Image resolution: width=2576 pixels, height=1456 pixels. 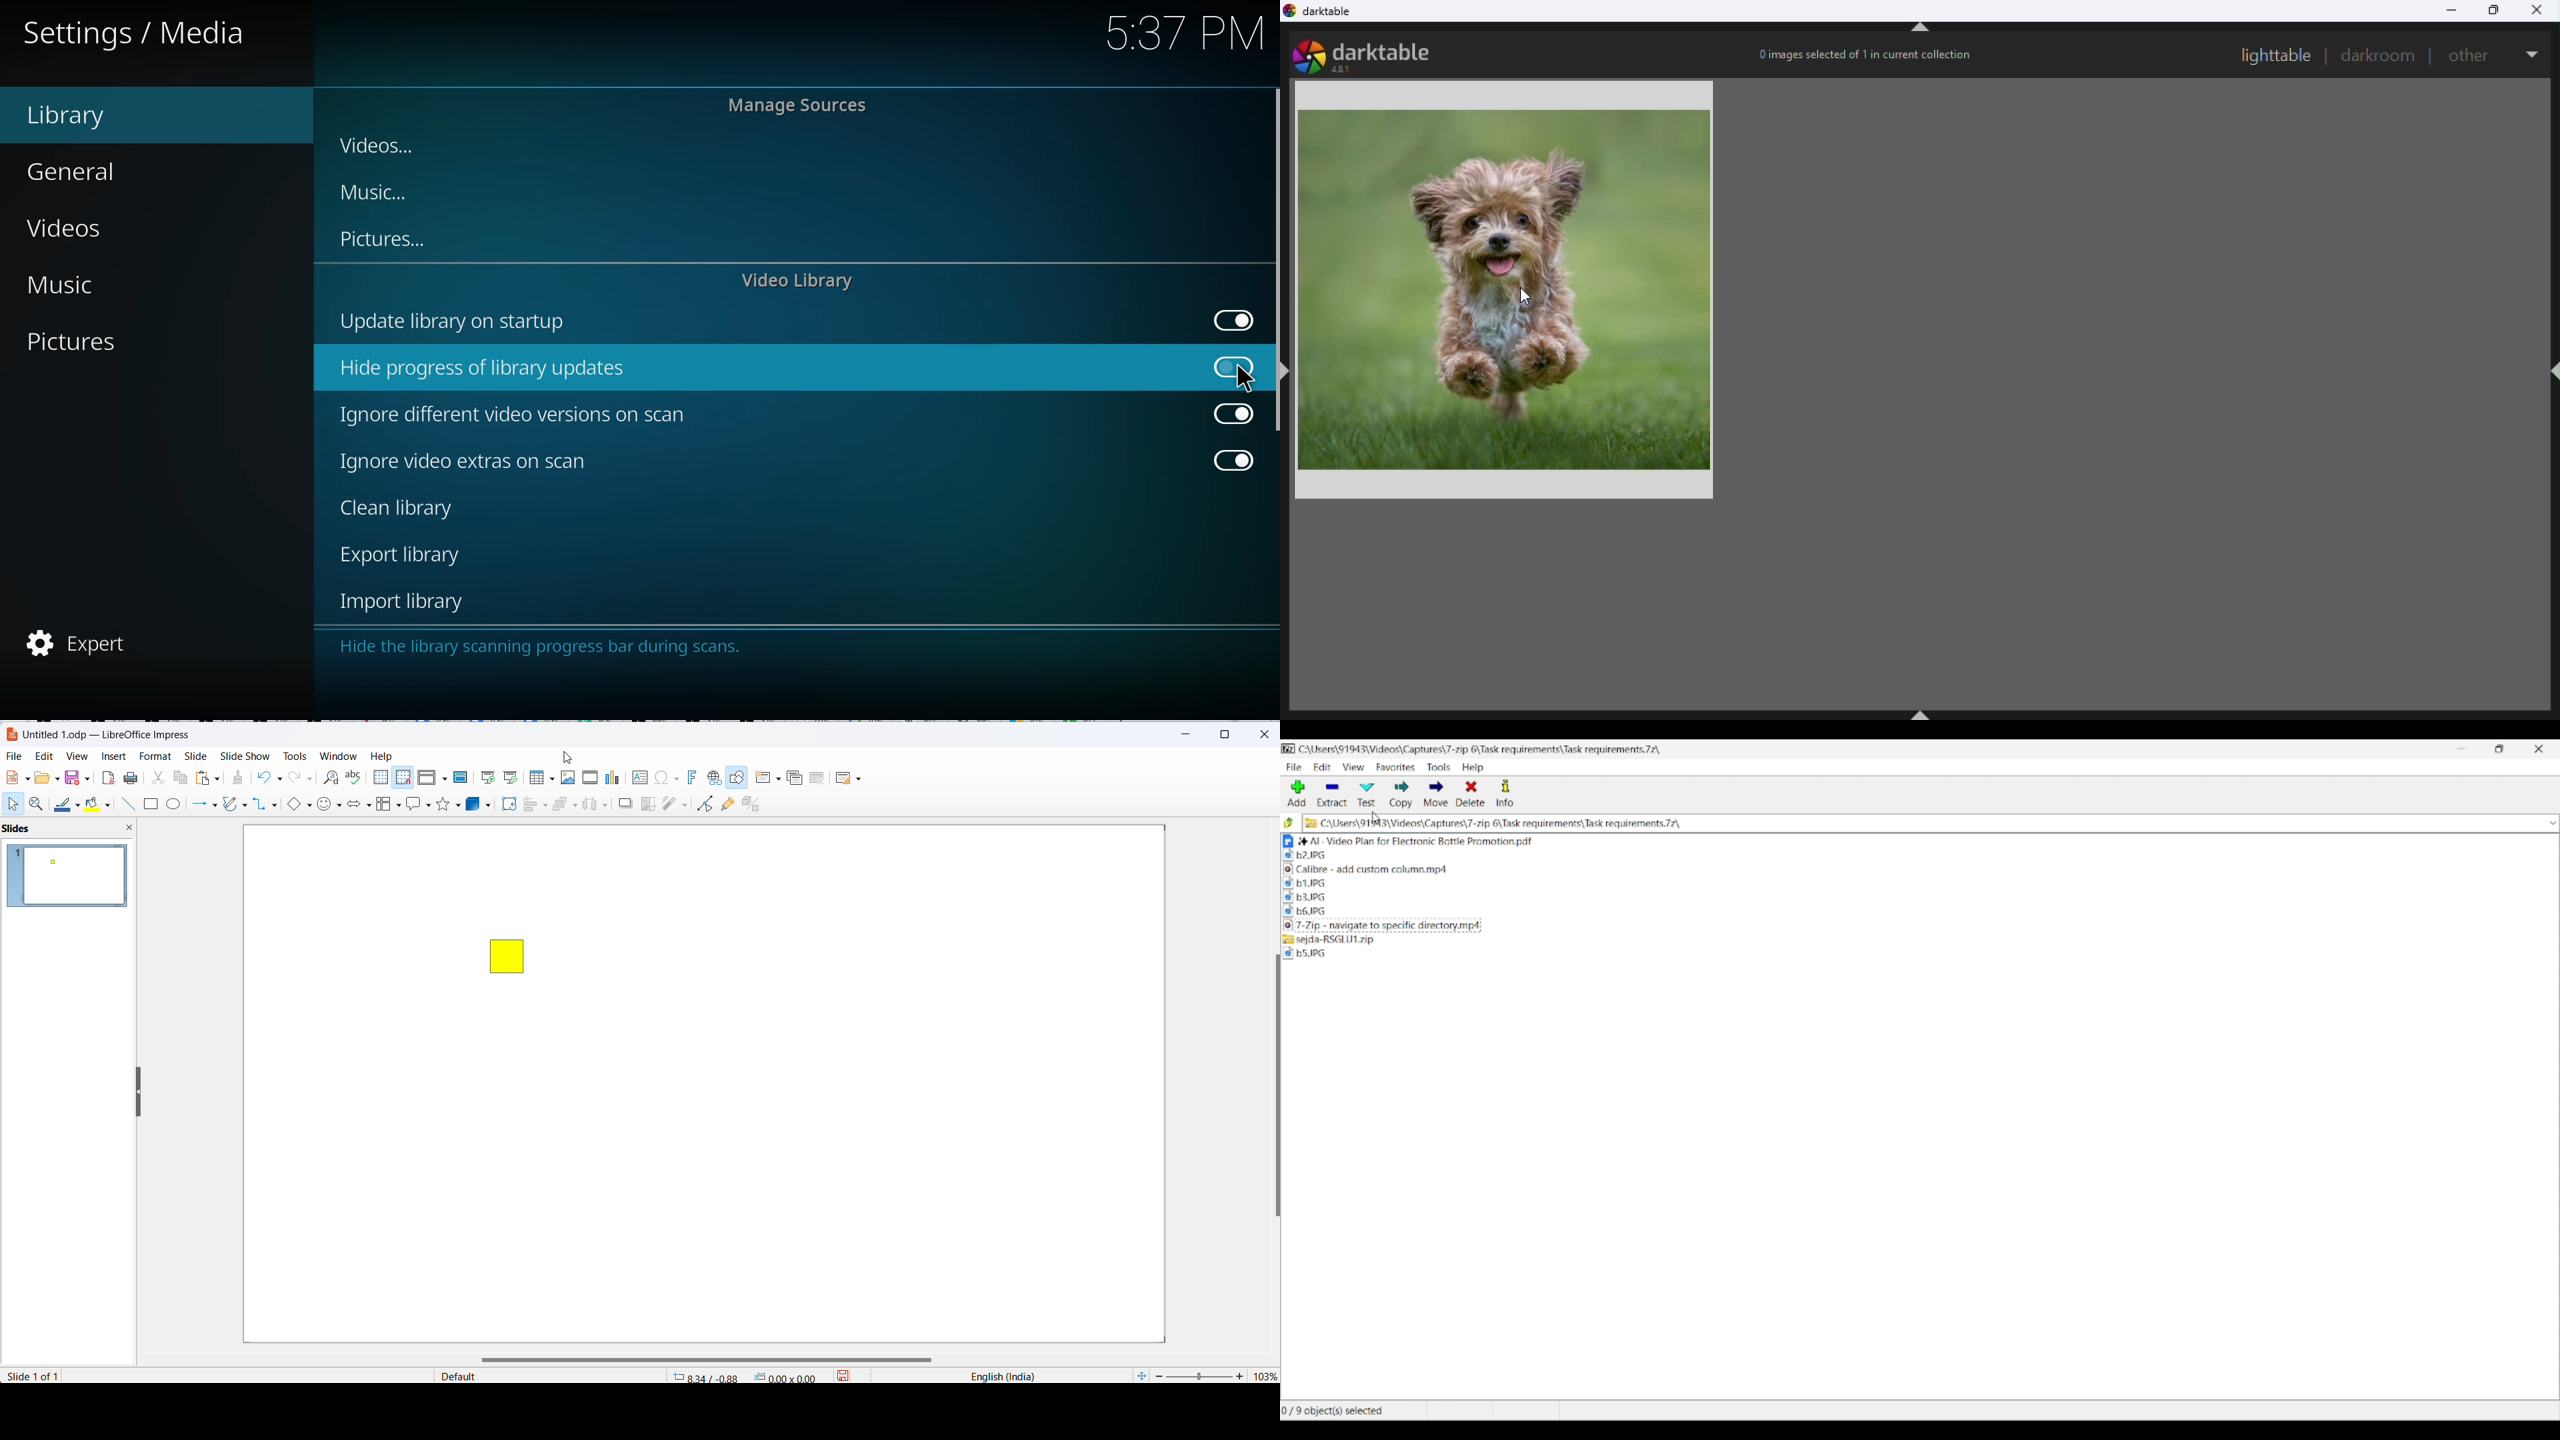 What do you see at coordinates (1139, 1376) in the screenshot?
I see `fit slide to current windows` at bounding box center [1139, 1376].